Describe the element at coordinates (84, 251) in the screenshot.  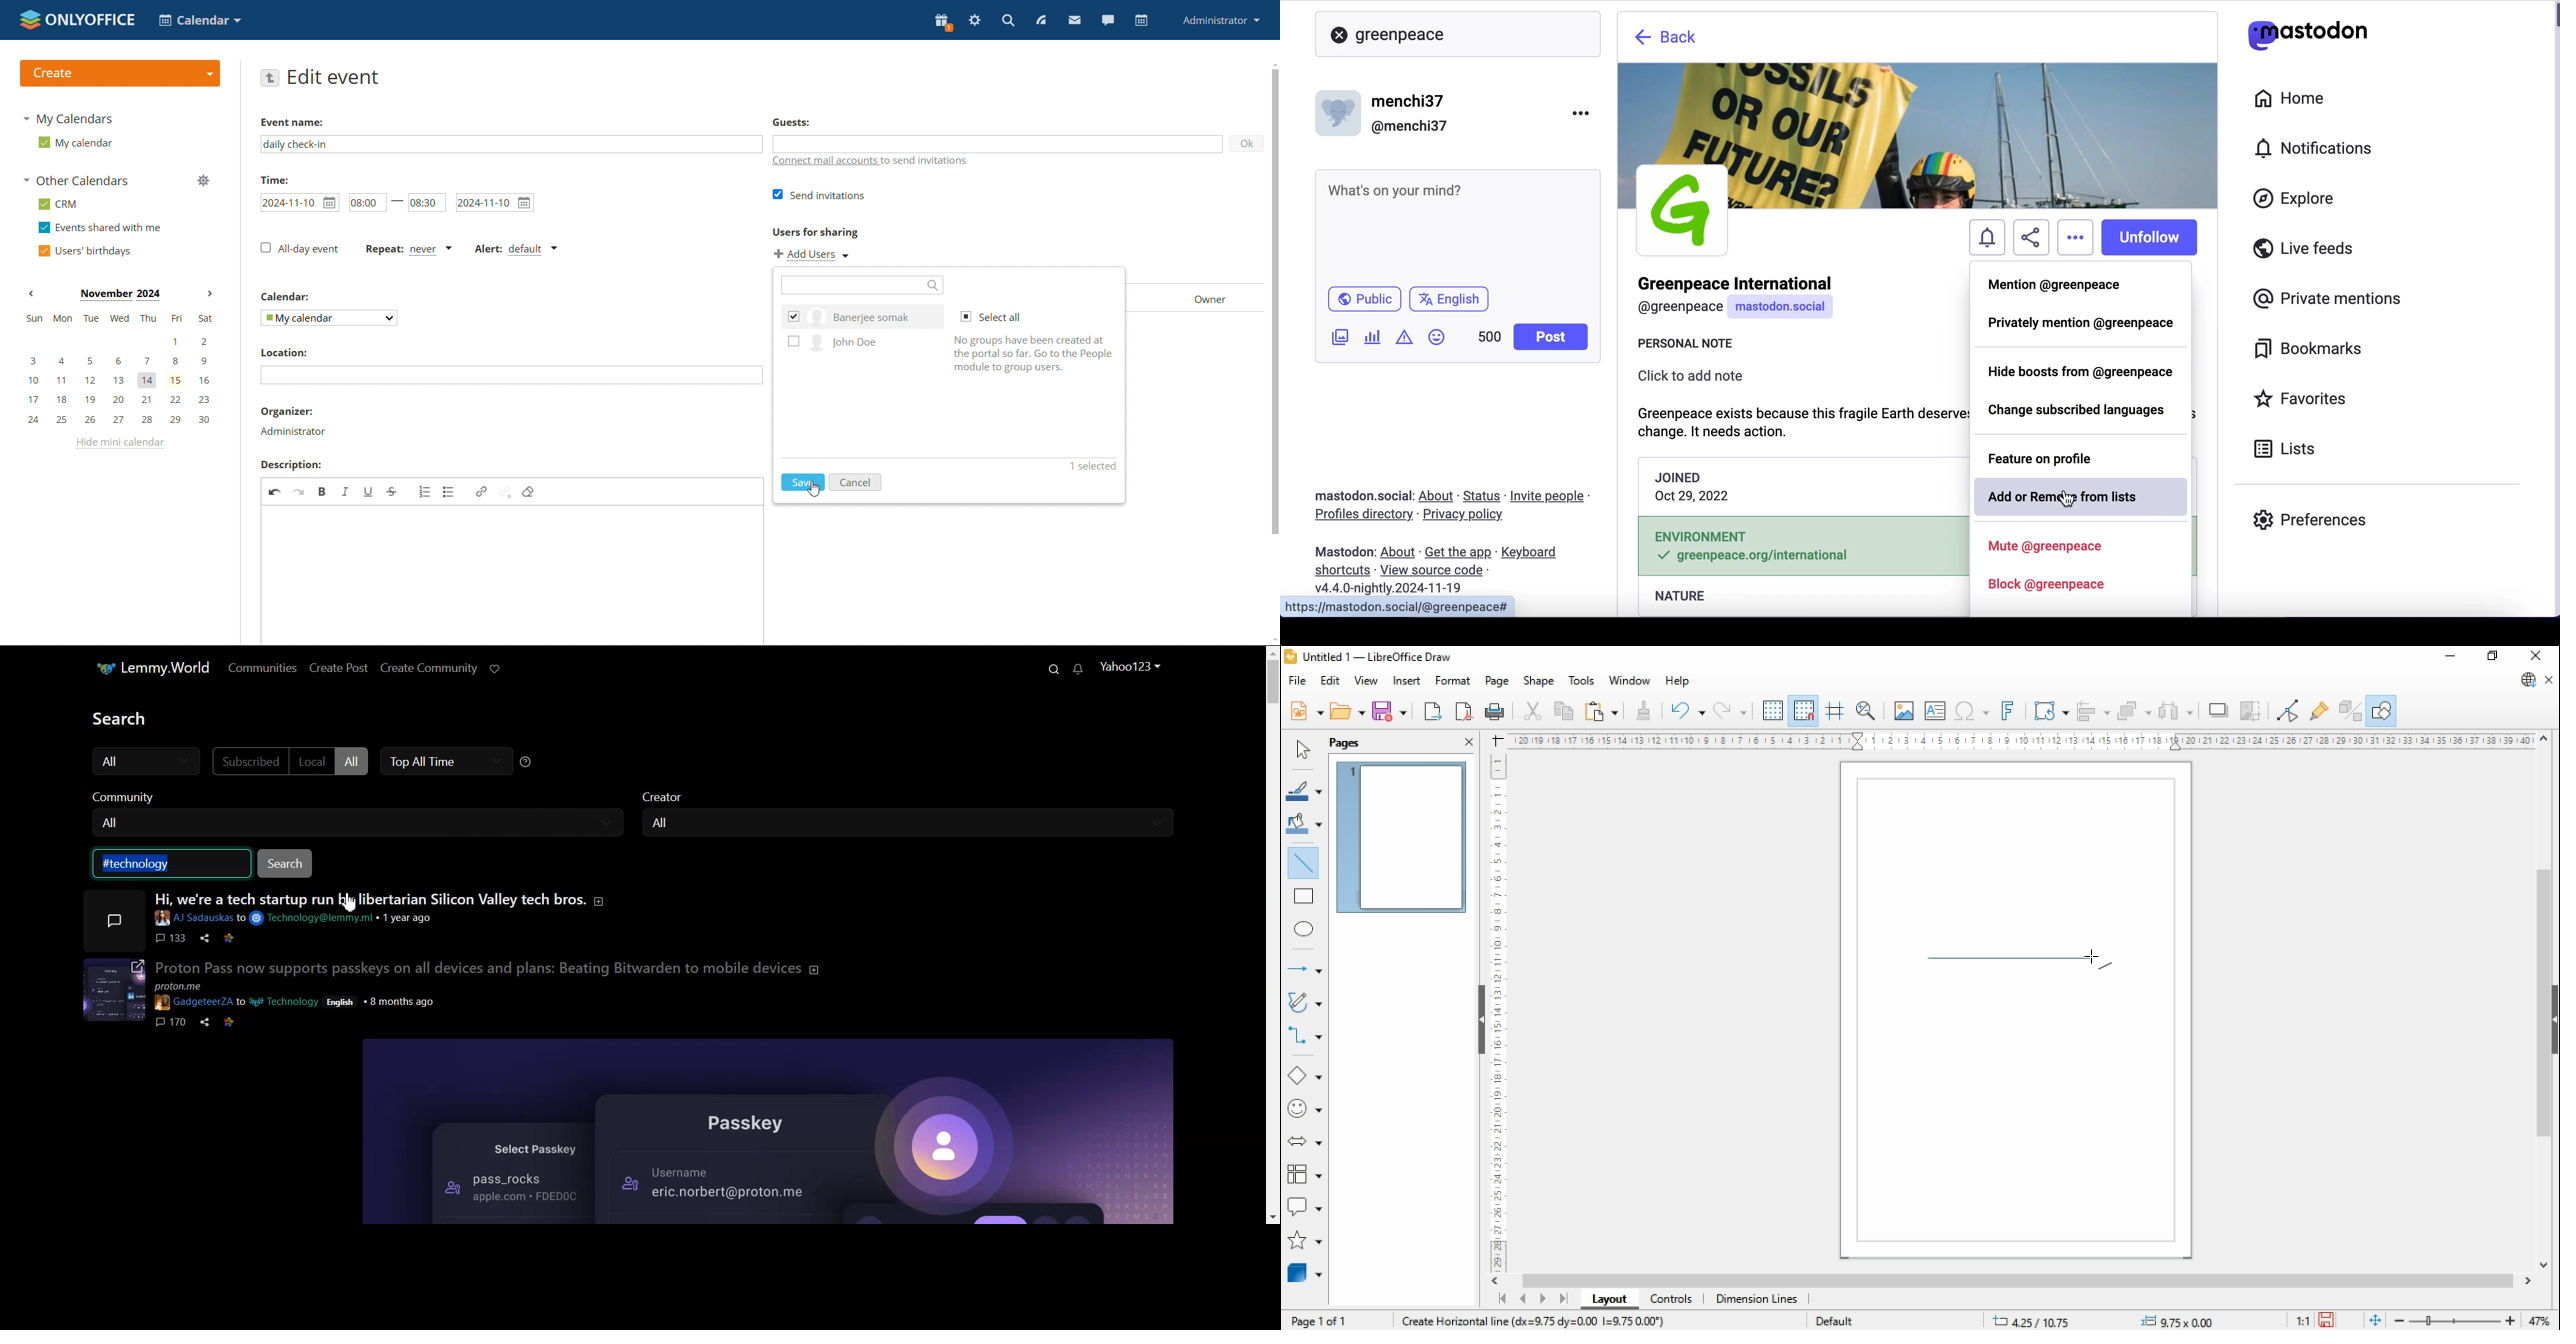
I see `users' birthdays` at that location.